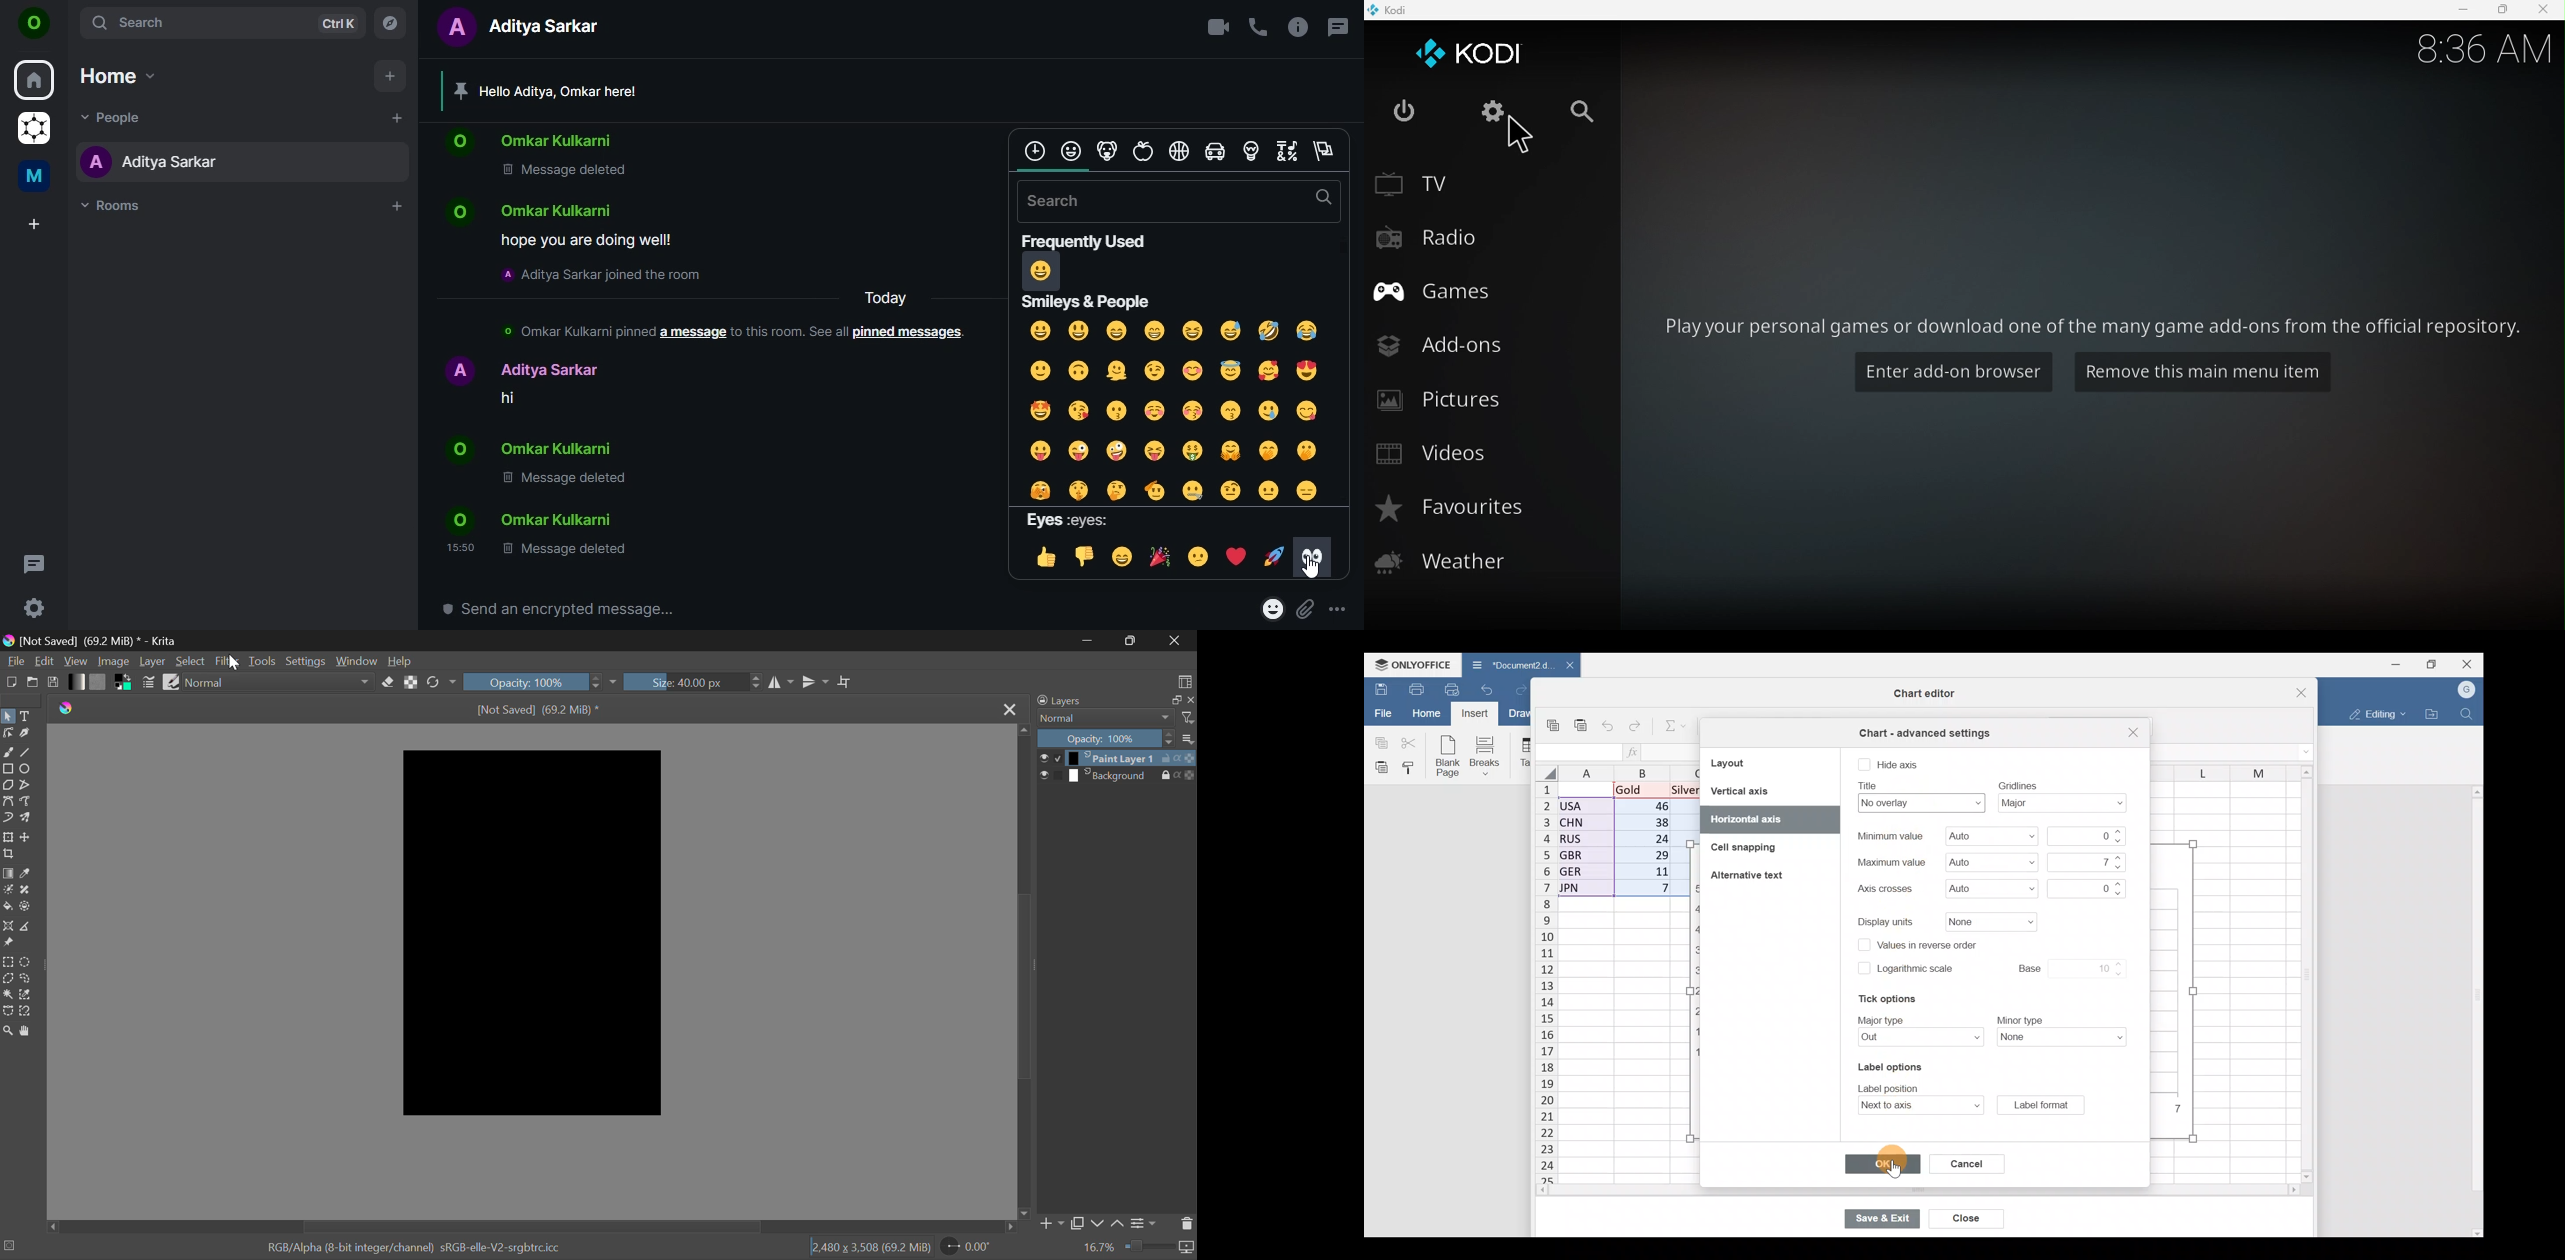 This screenshot has height=1260, width=2576. Describe the element at coordinates (1981, 888) in the screenshot. I see `Axis crosses` at that location.